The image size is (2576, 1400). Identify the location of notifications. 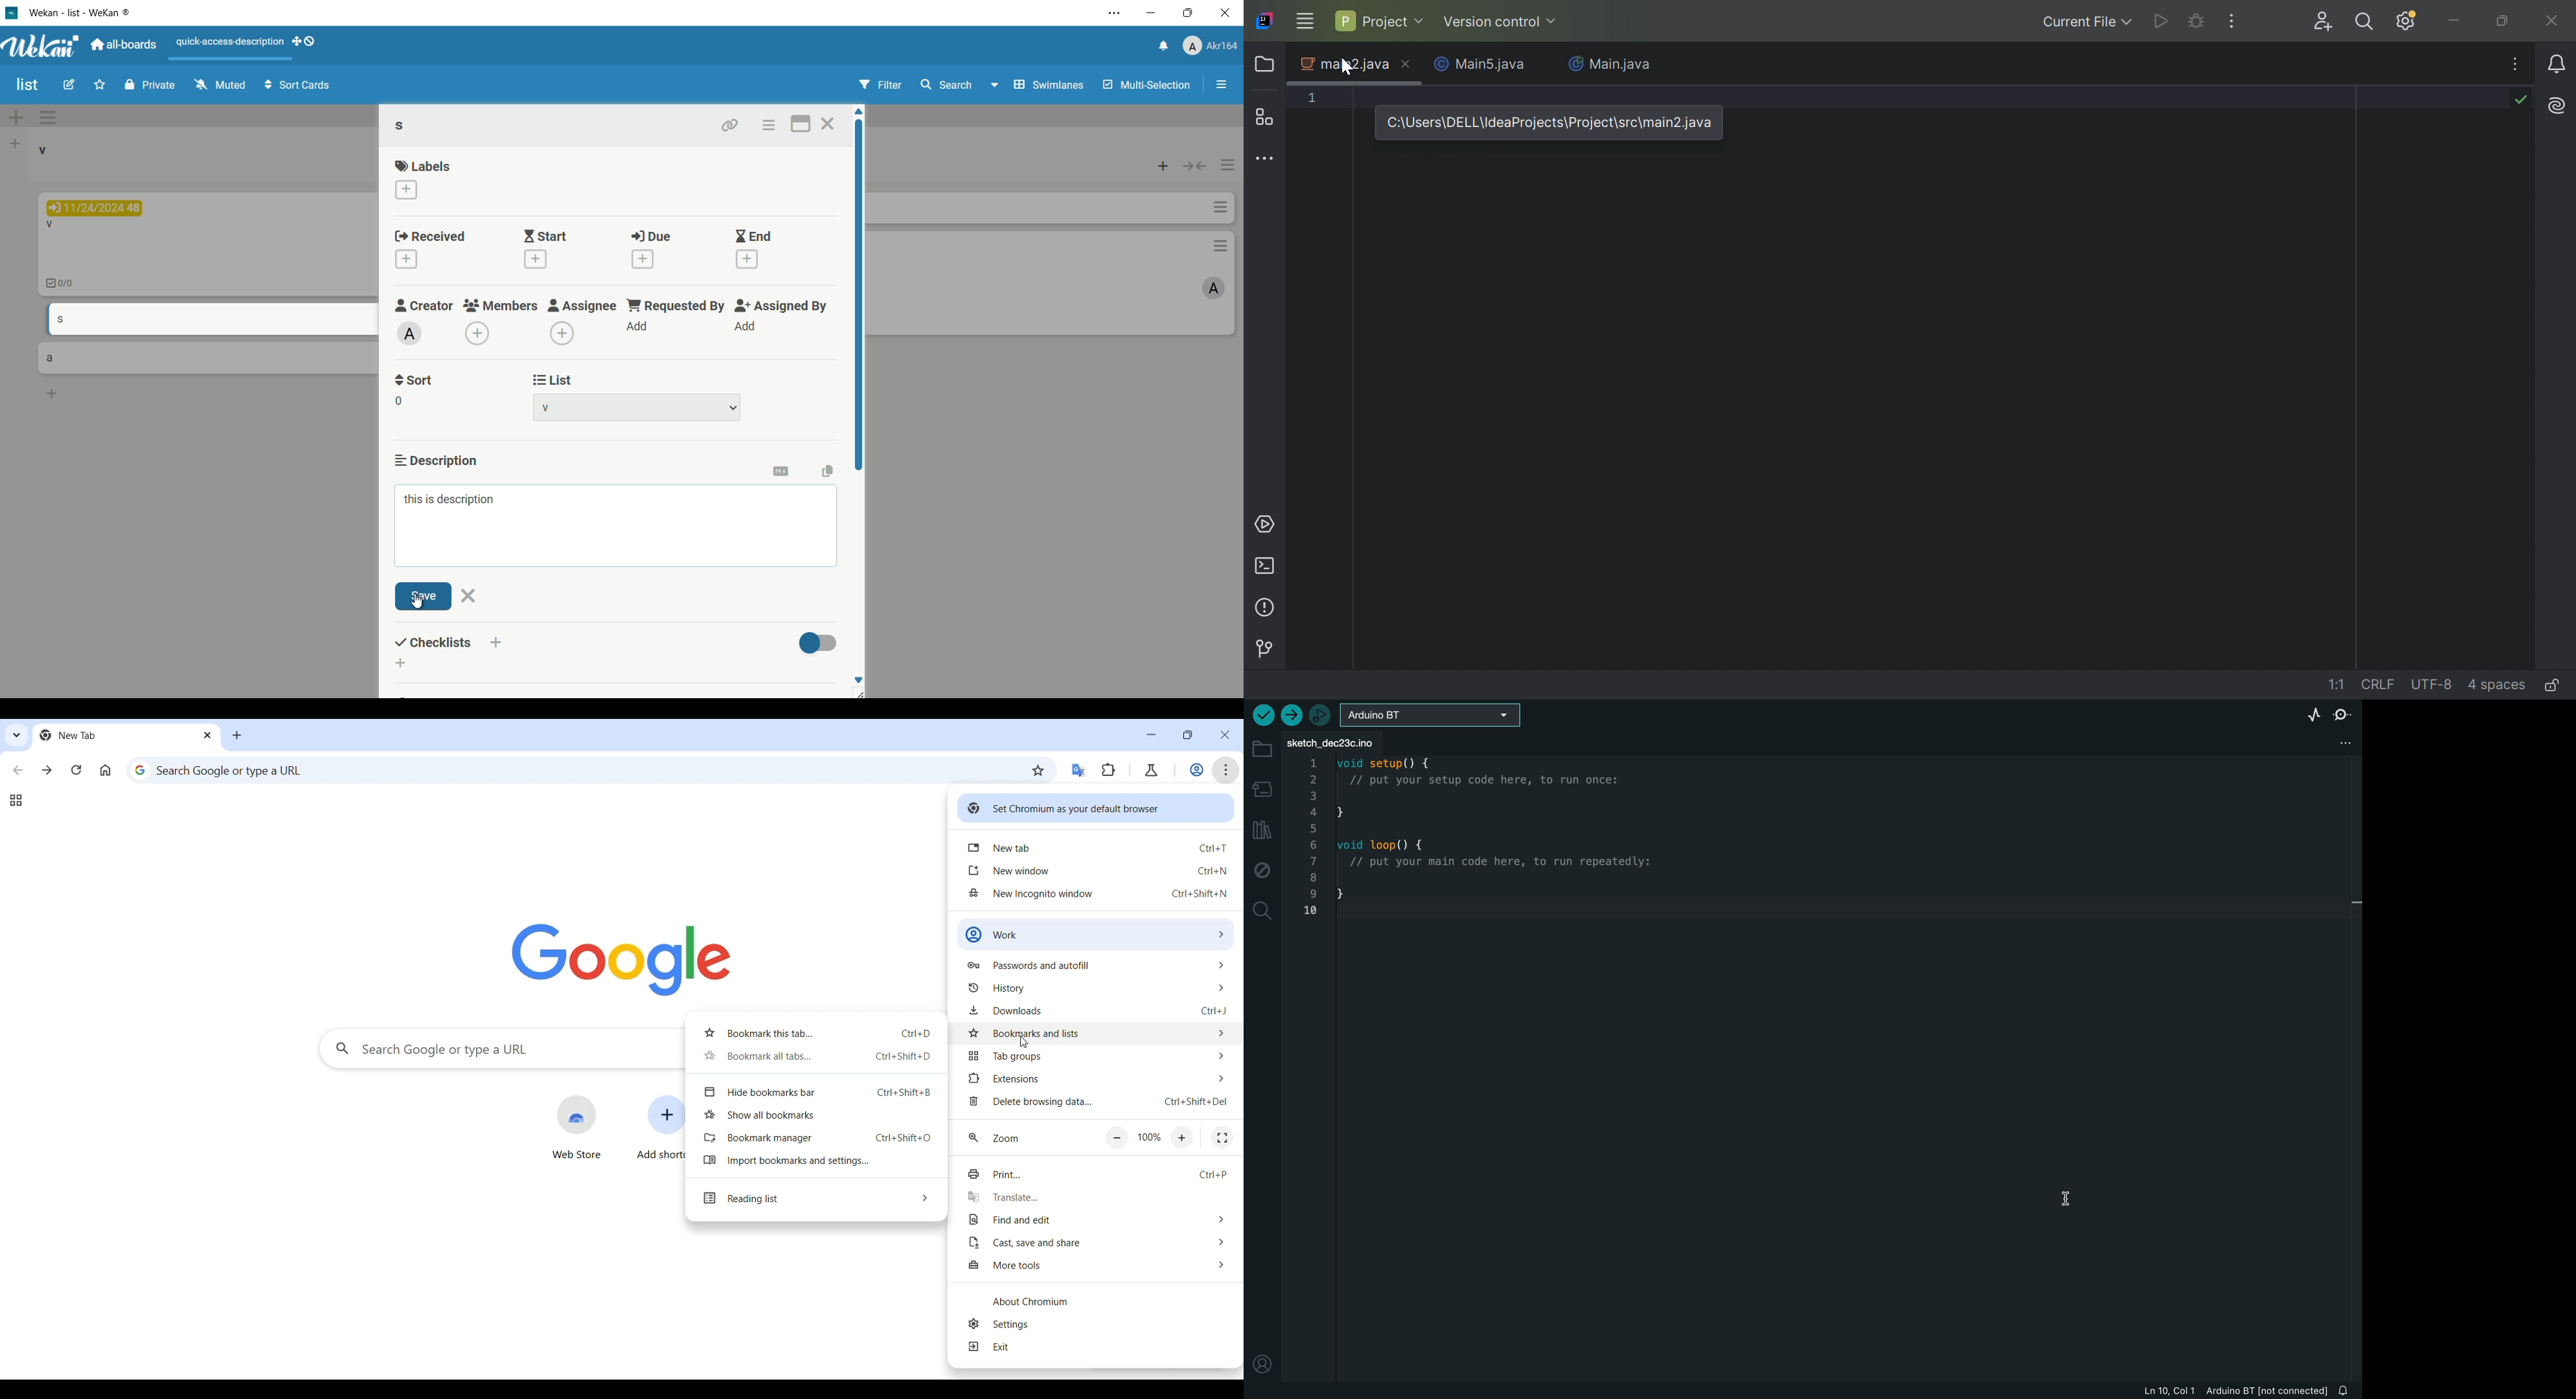
(1163, 47).